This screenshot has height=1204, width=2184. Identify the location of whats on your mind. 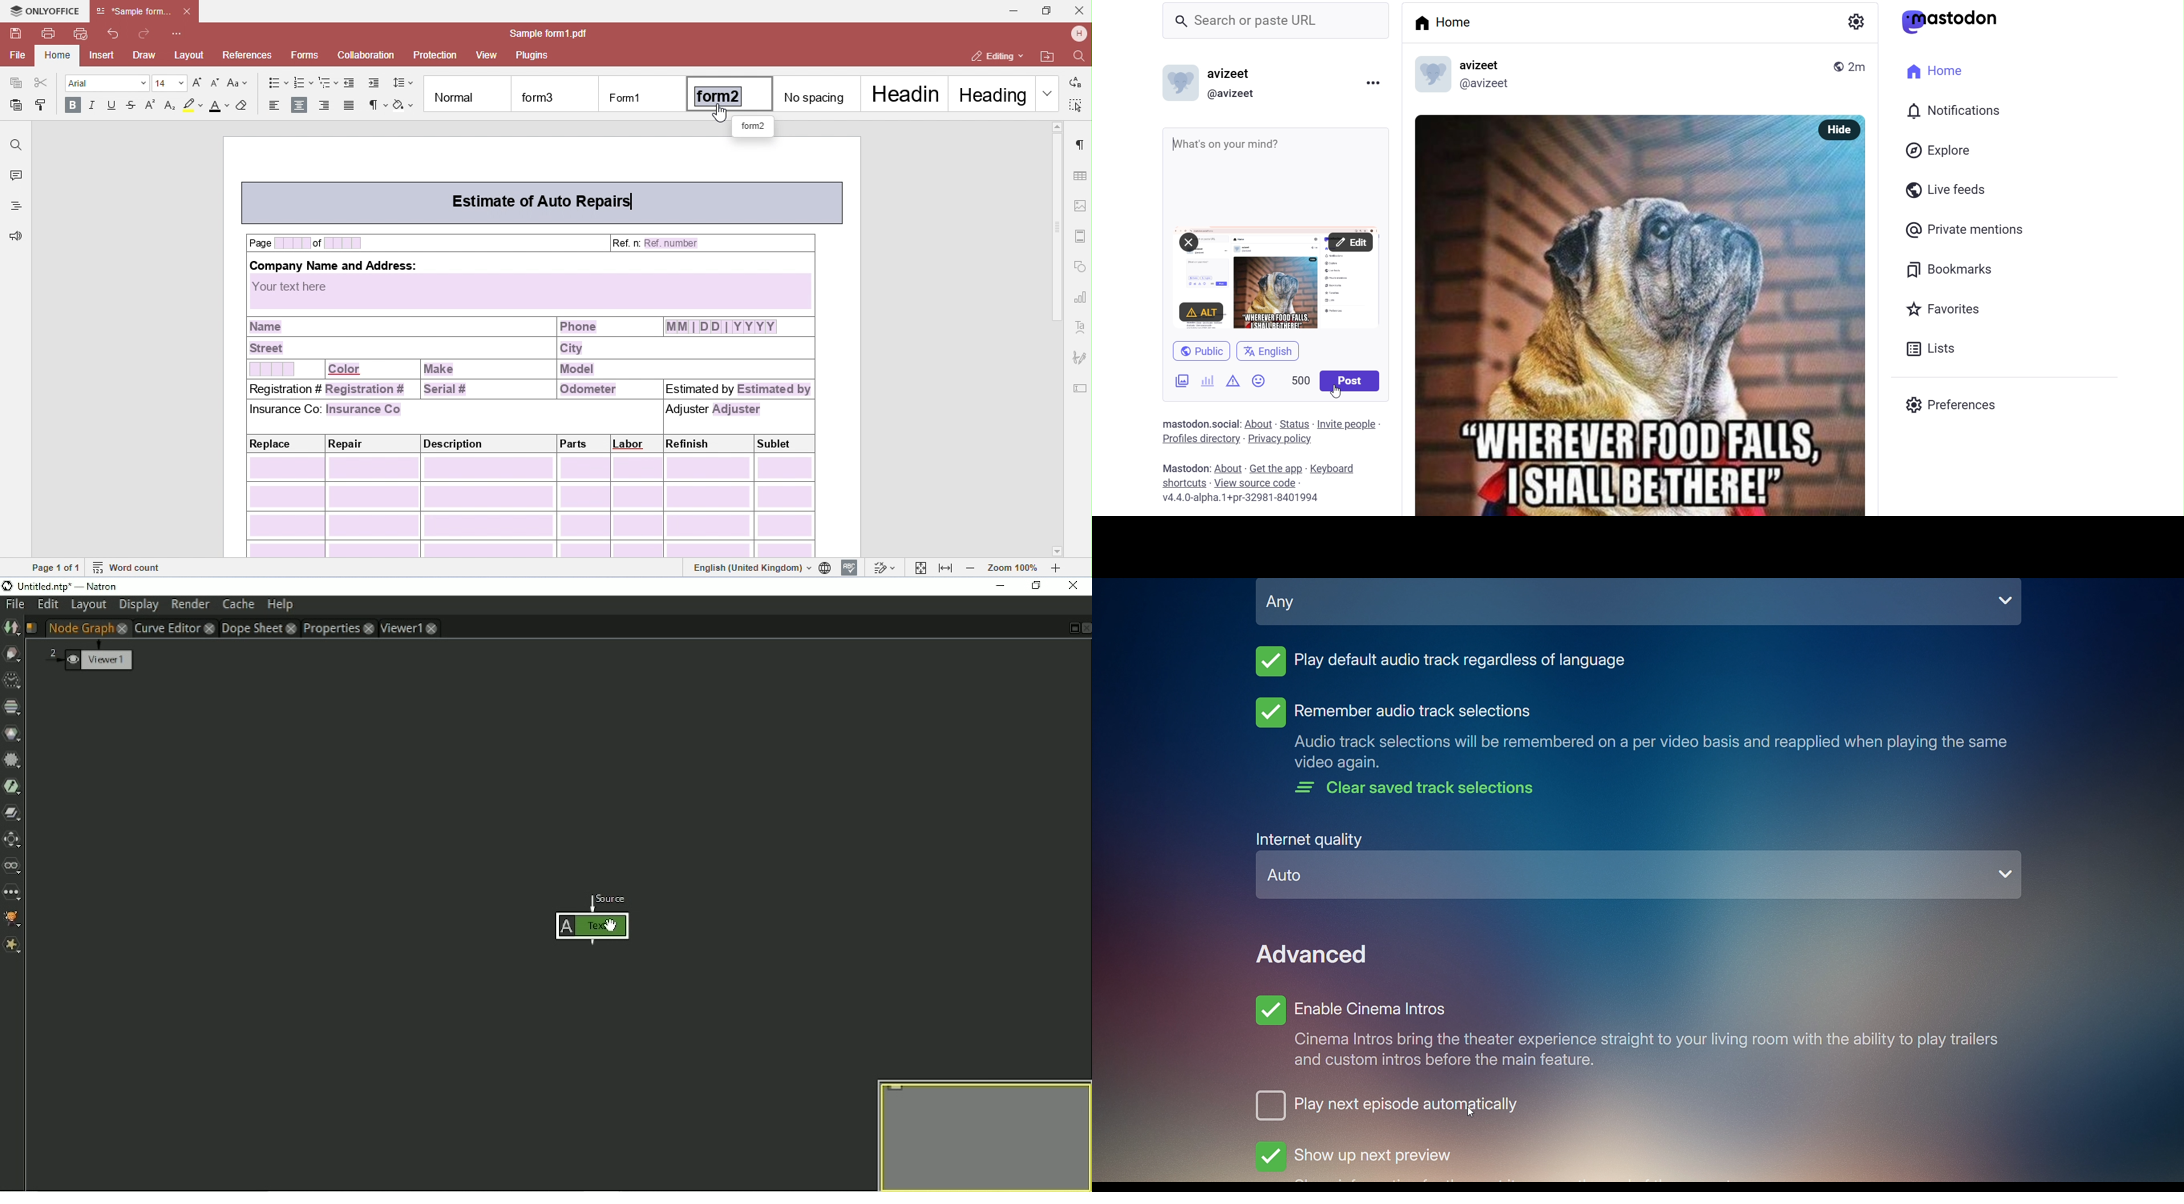
(1282, 175).